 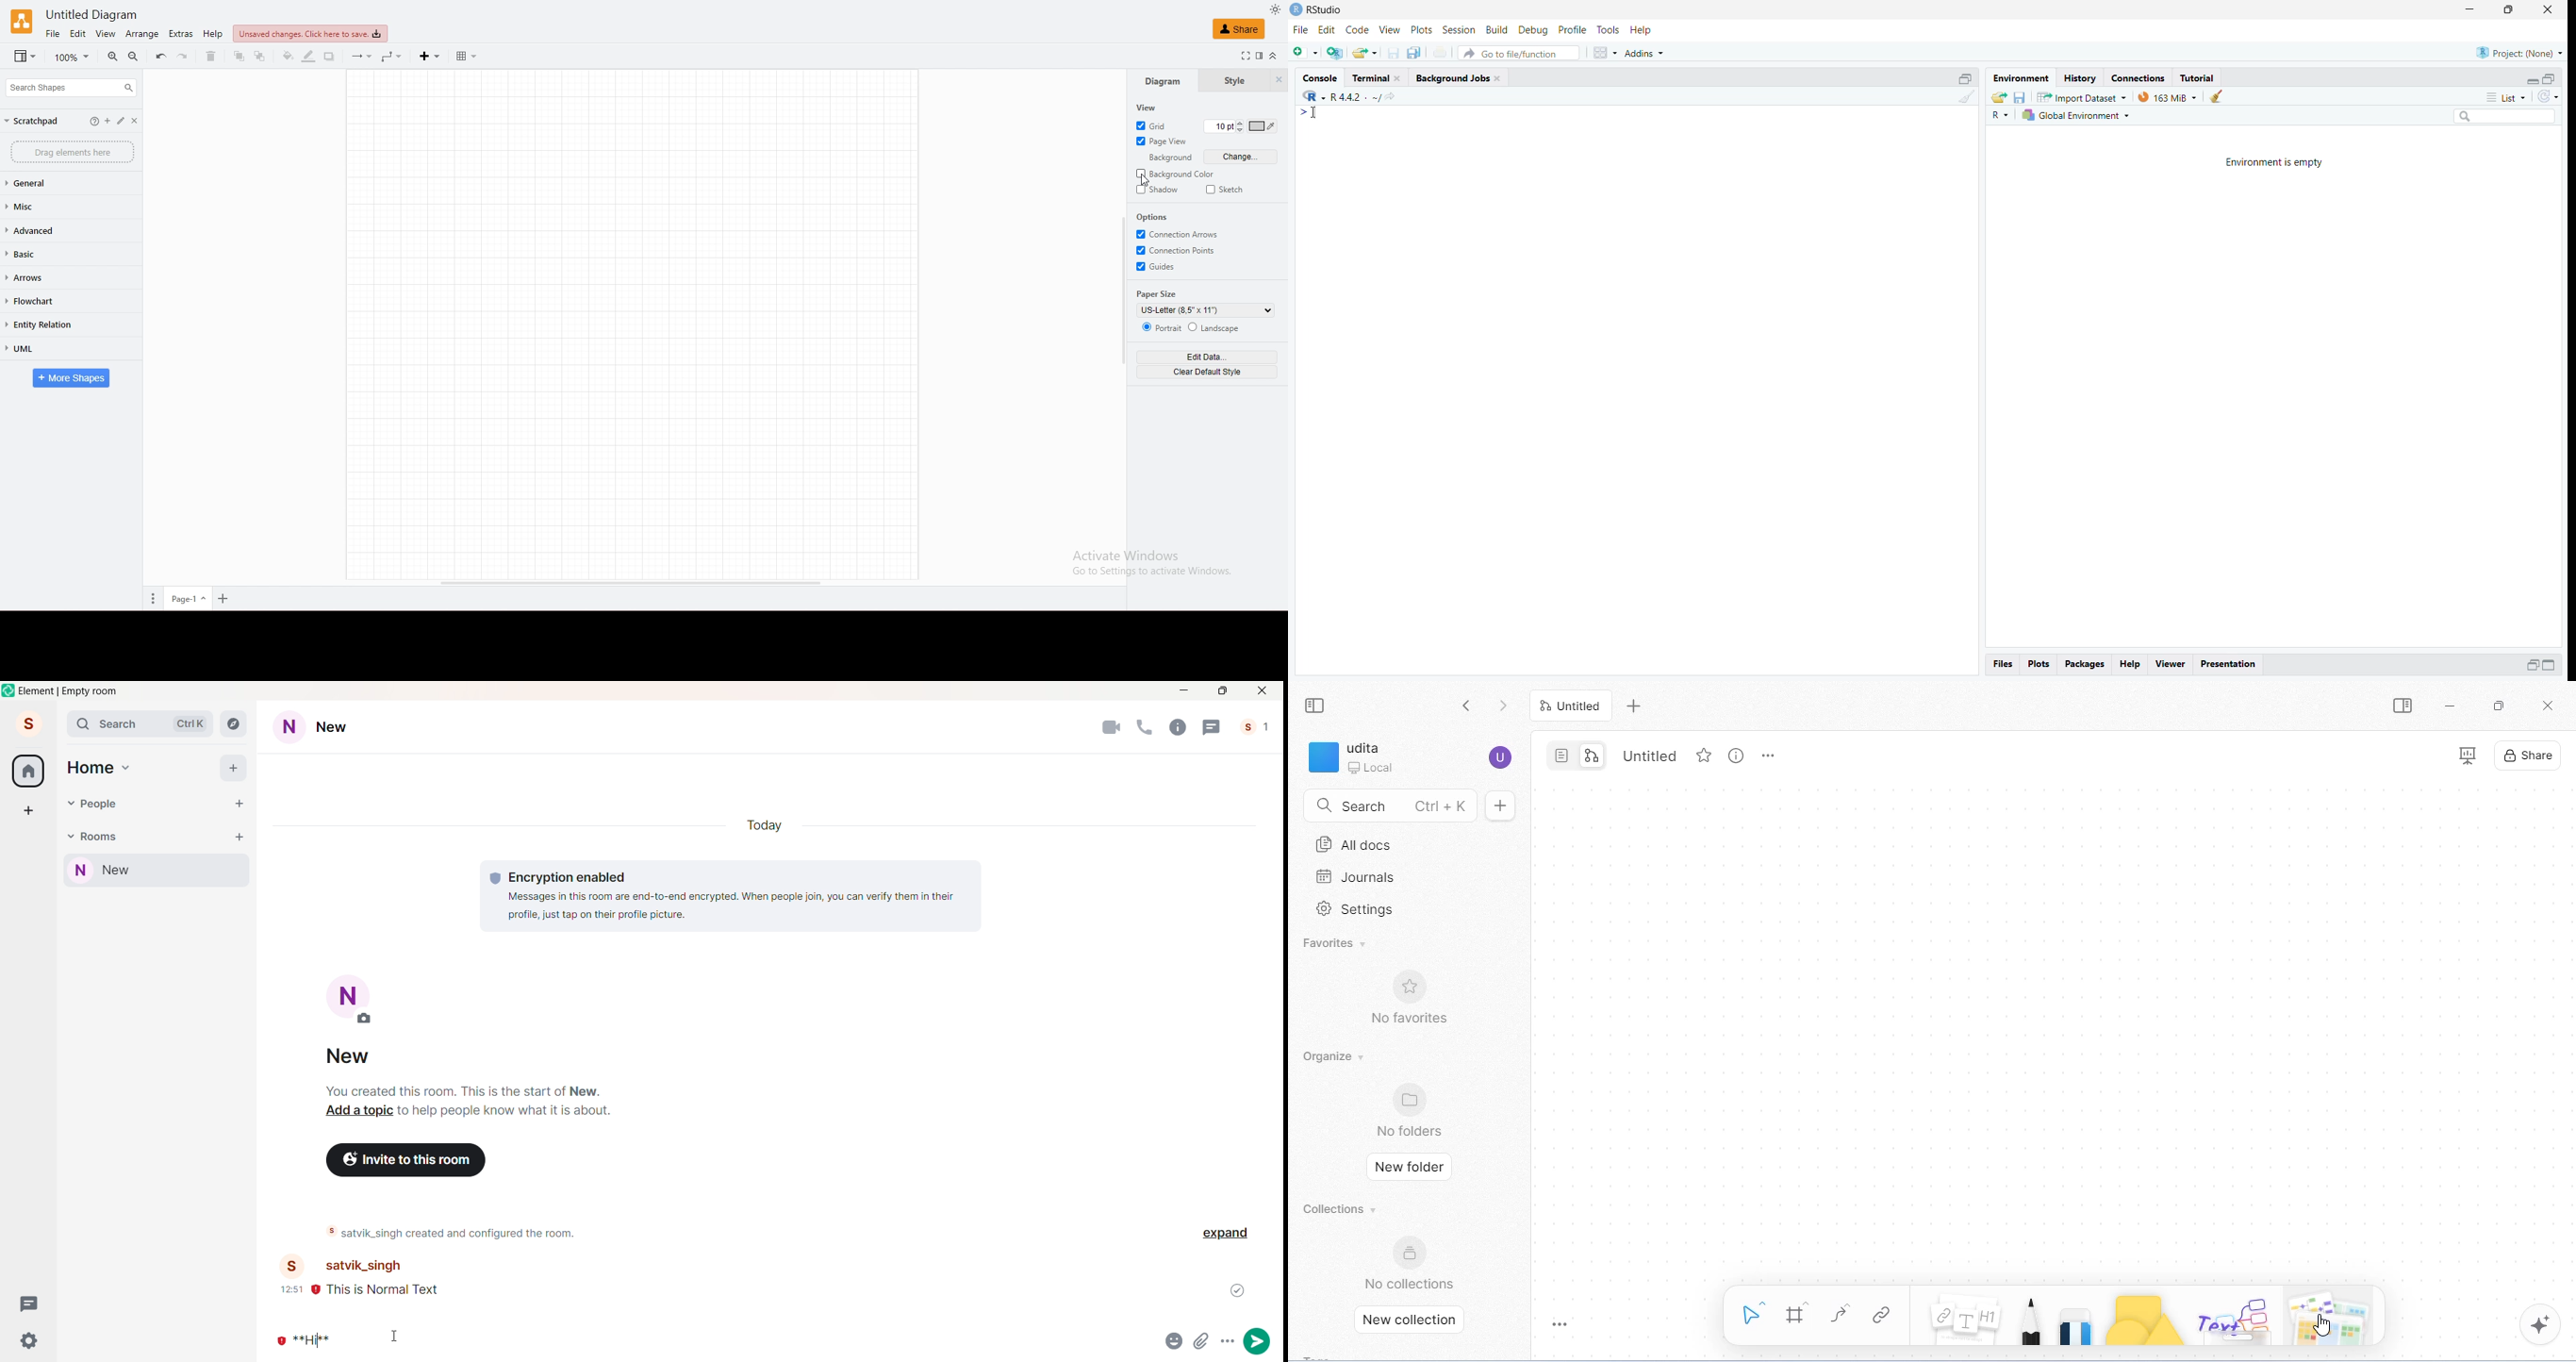 What do you see at coordinates (32, 121) in the screenshot?
I see `scratchpad` at bounding box center [32, 121].